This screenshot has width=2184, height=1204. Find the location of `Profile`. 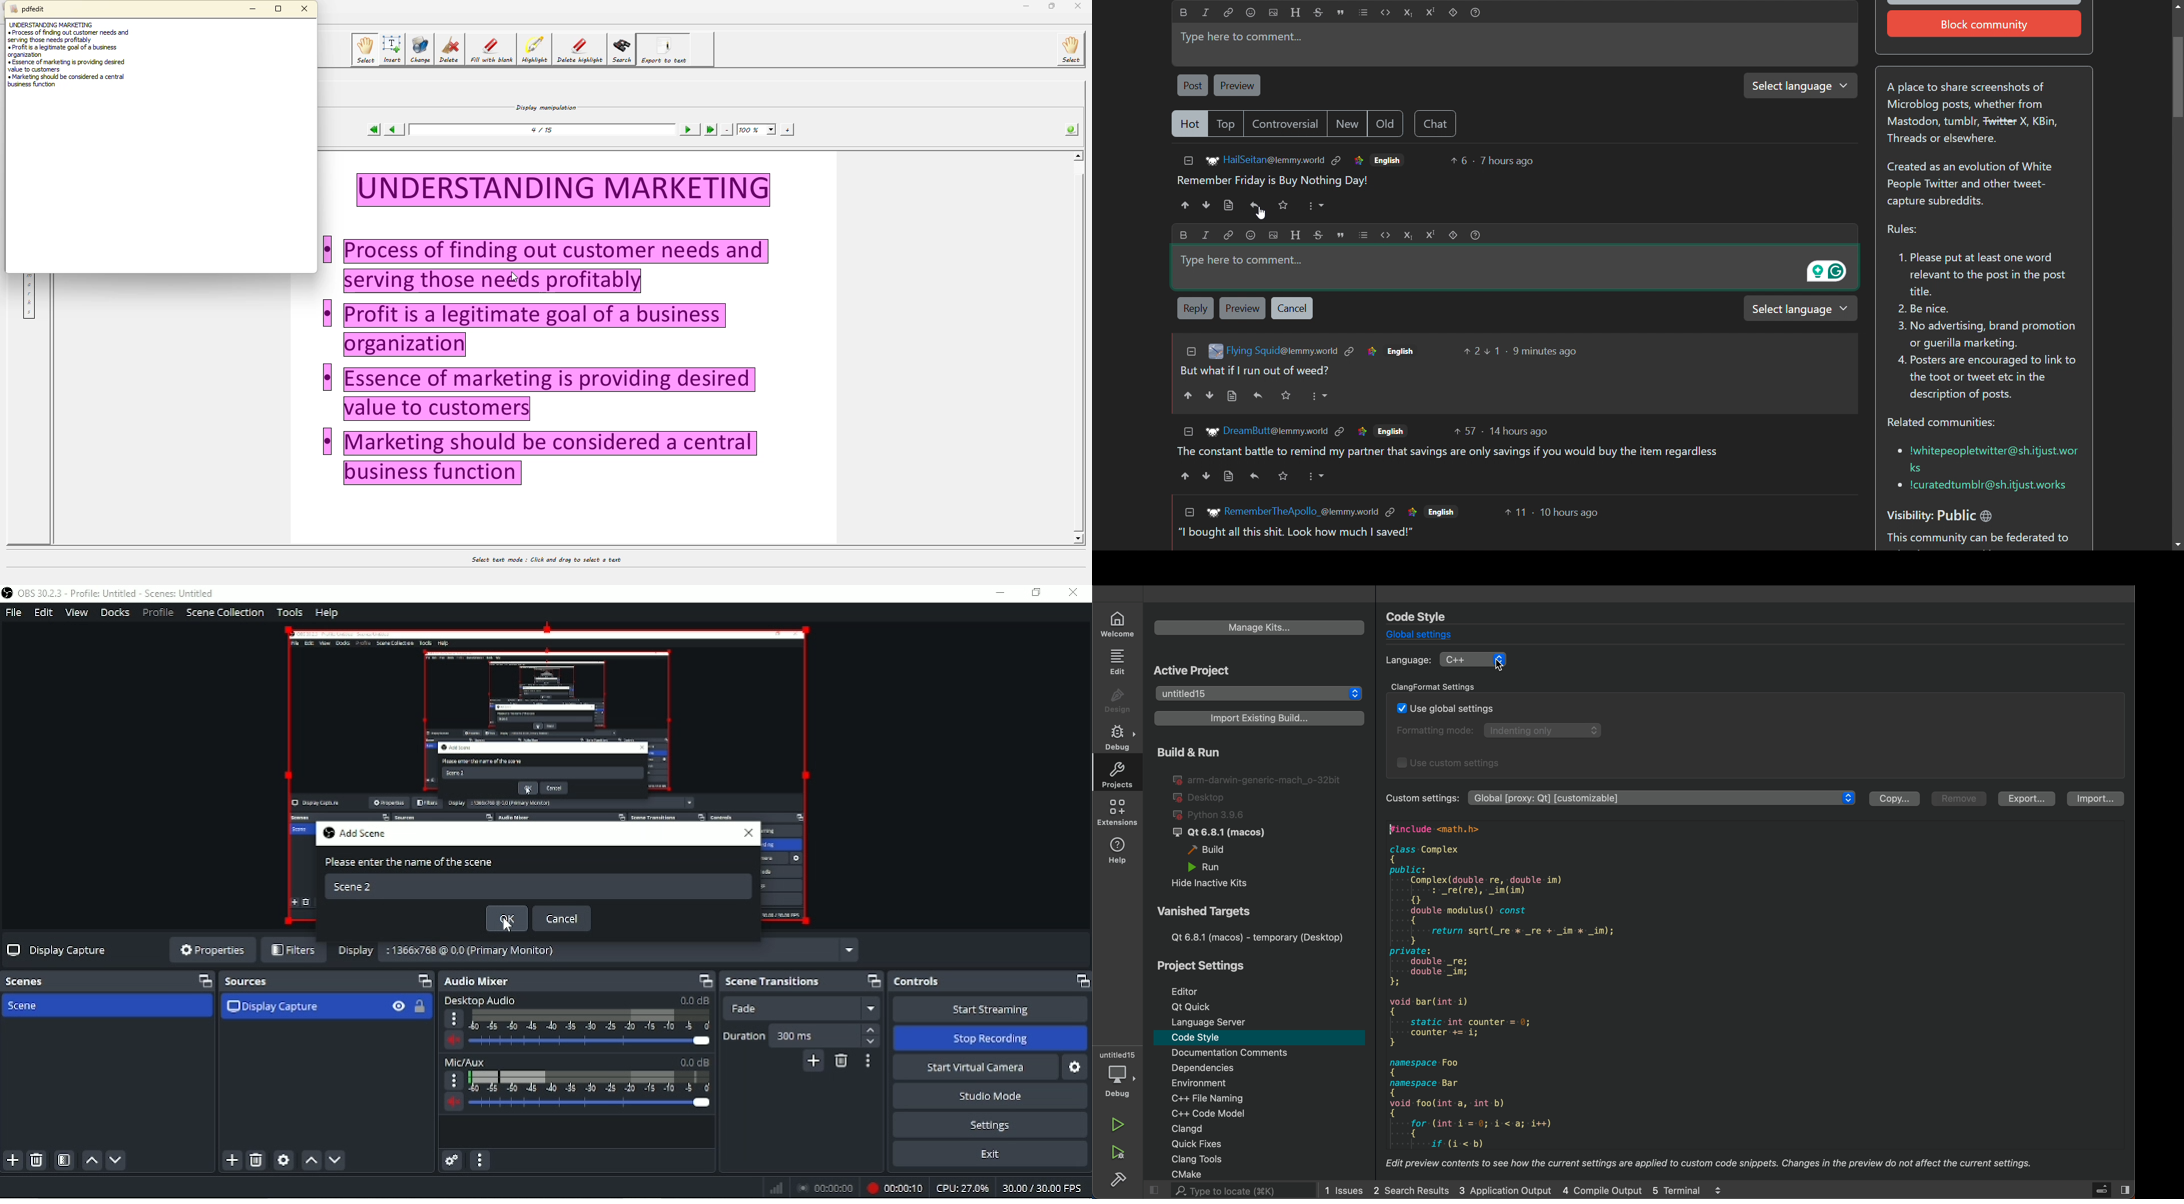

Profile is located at coordinates (157, 613).